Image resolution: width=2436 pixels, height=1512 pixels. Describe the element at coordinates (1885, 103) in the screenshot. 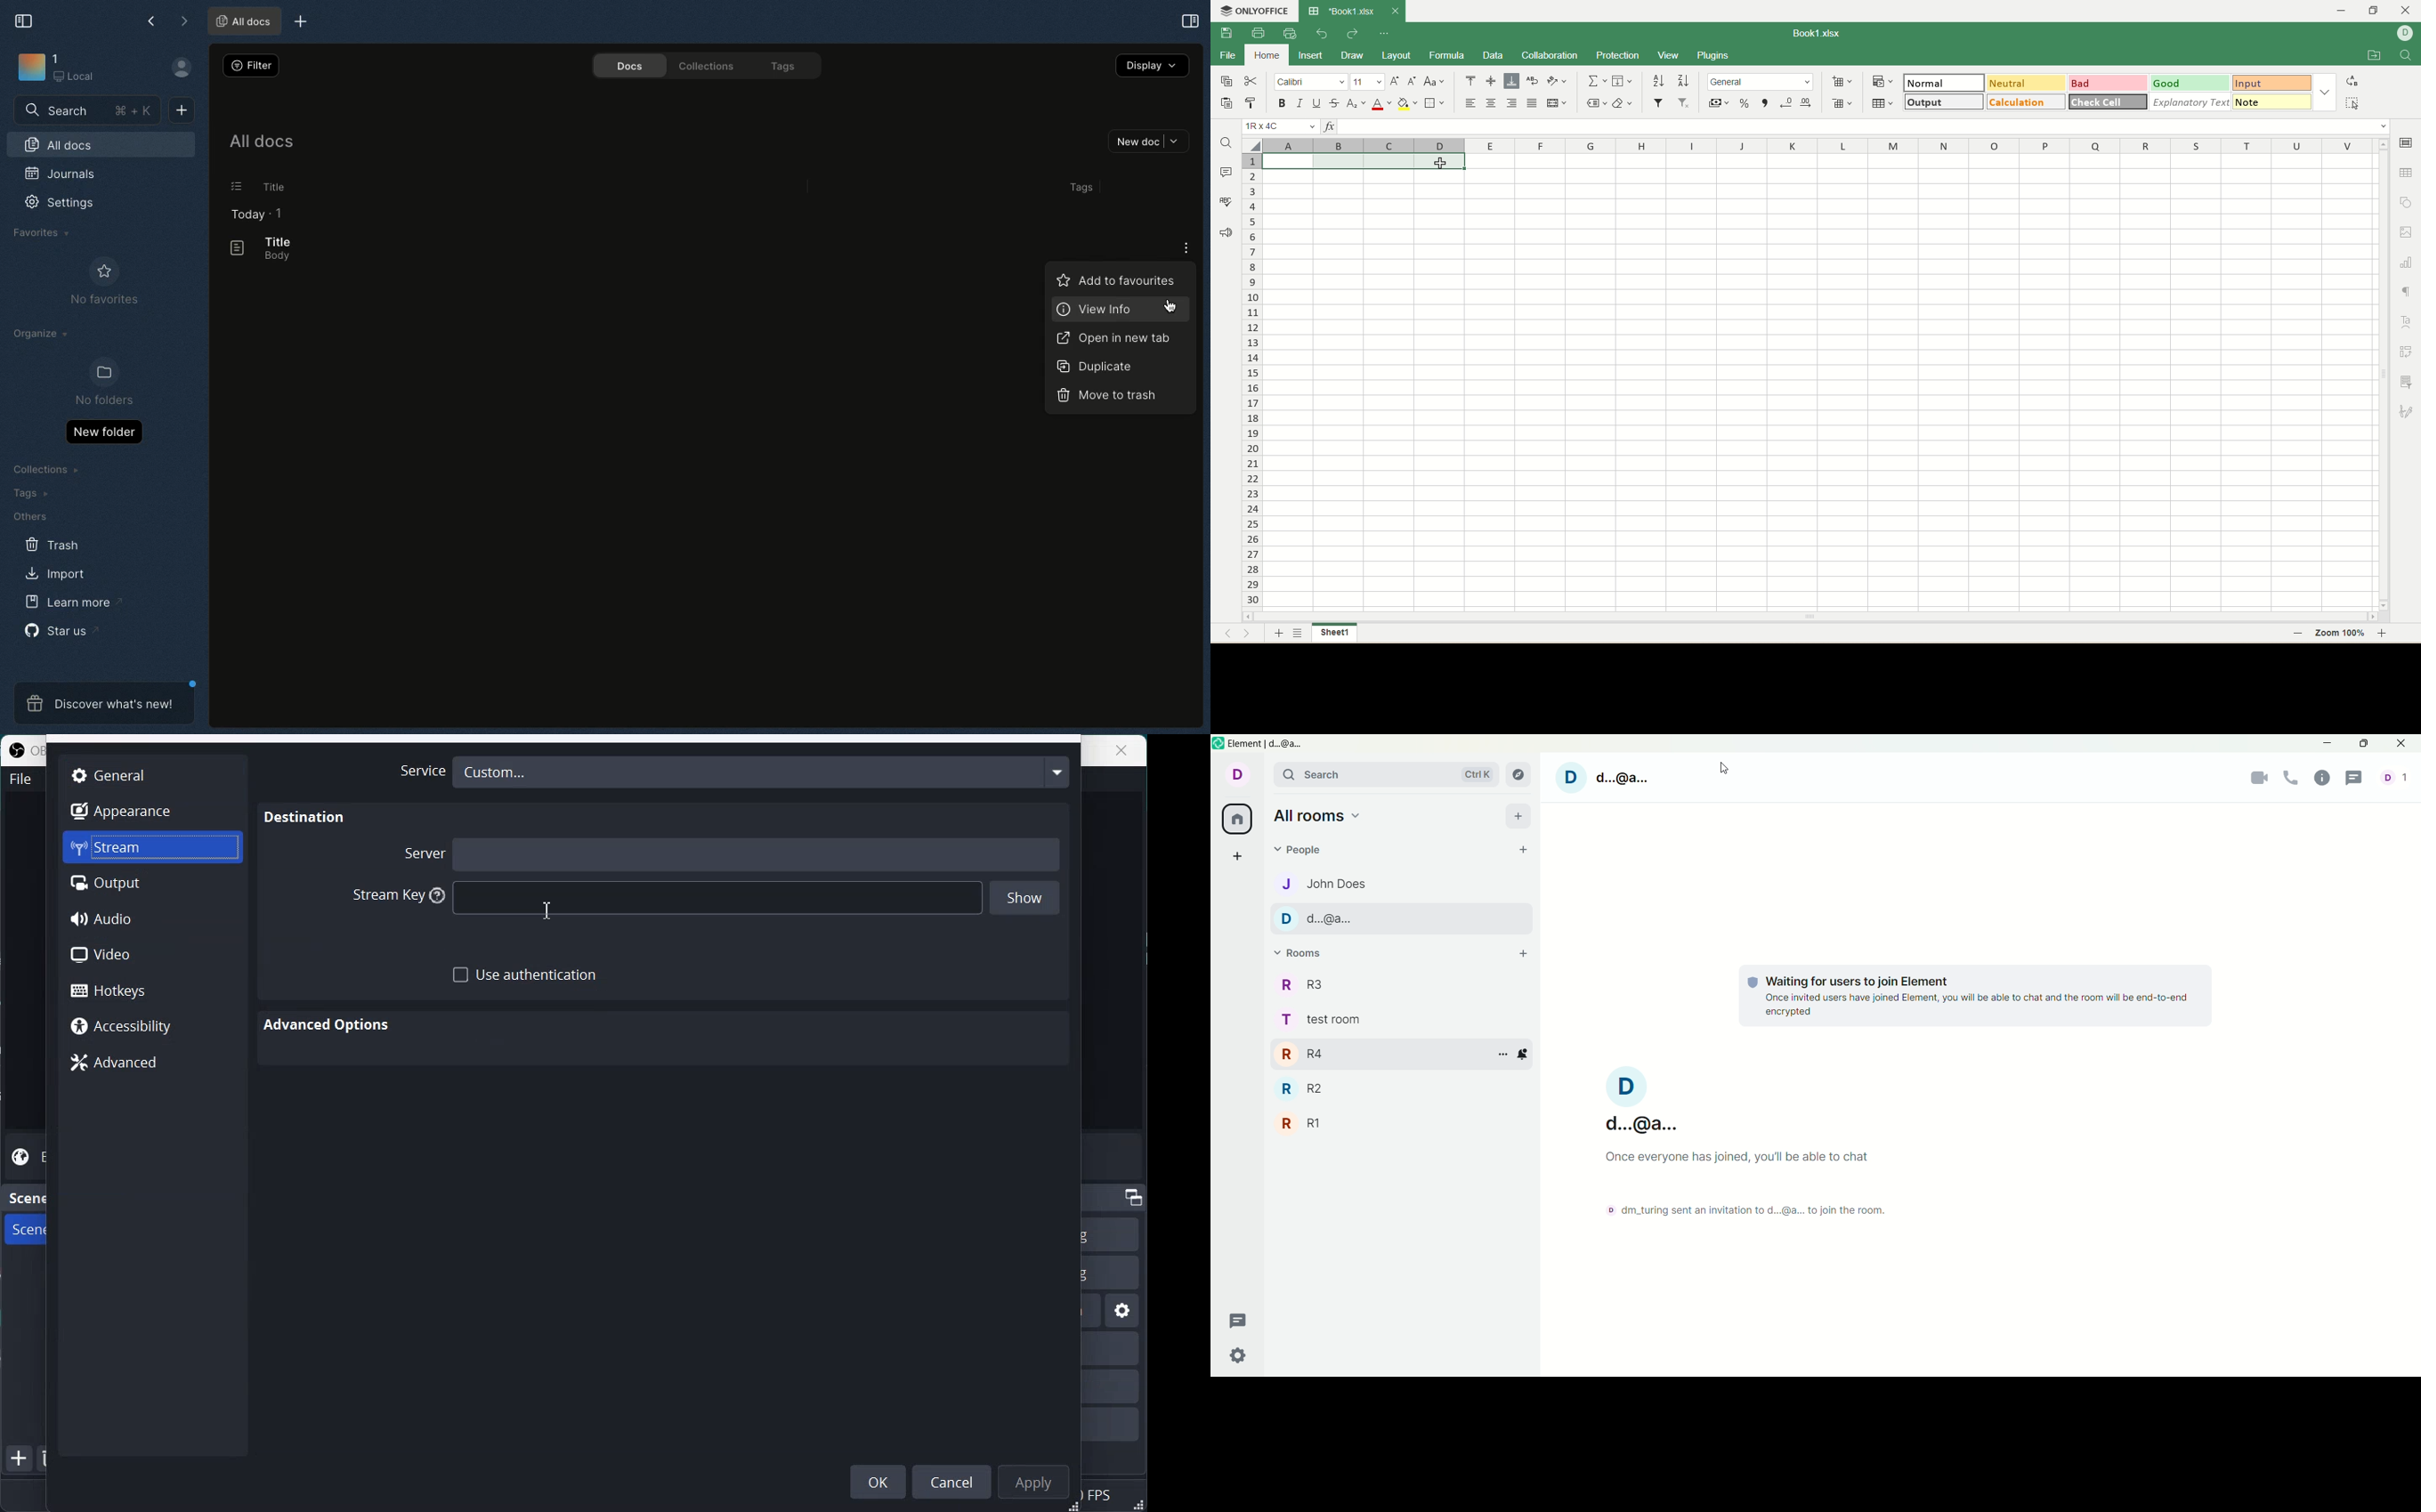

I see `table` at that location.